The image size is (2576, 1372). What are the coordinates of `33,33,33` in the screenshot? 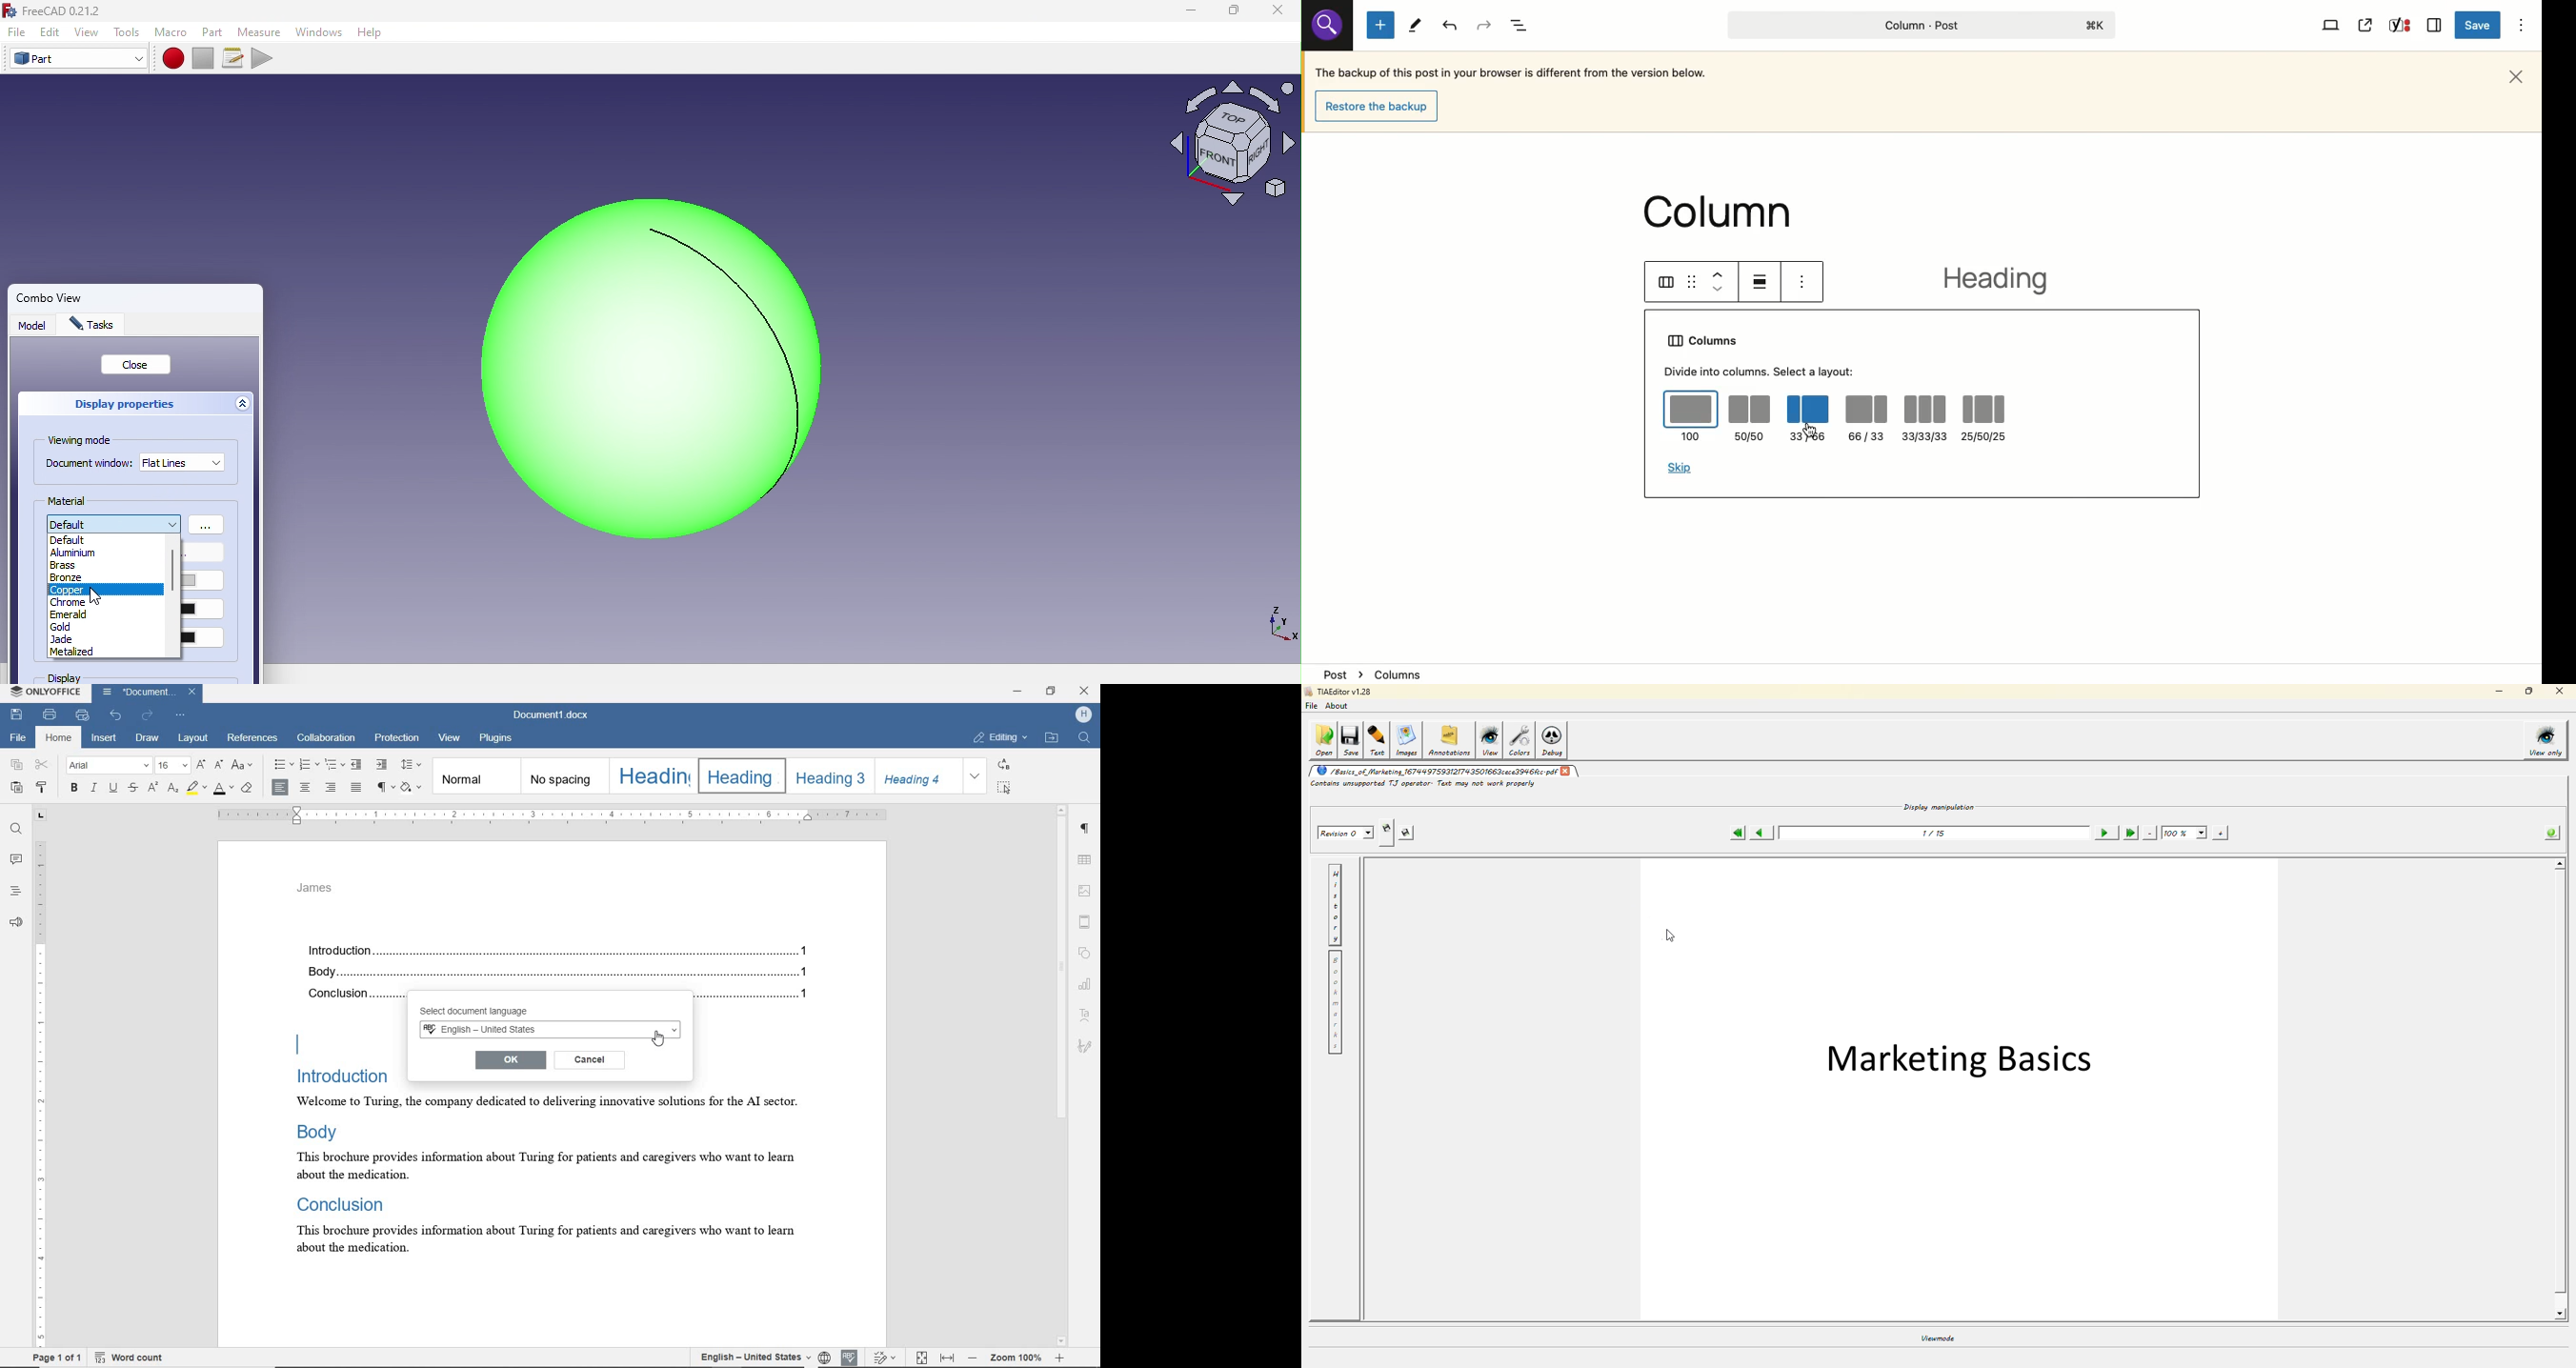 It's located at (1924, 417).